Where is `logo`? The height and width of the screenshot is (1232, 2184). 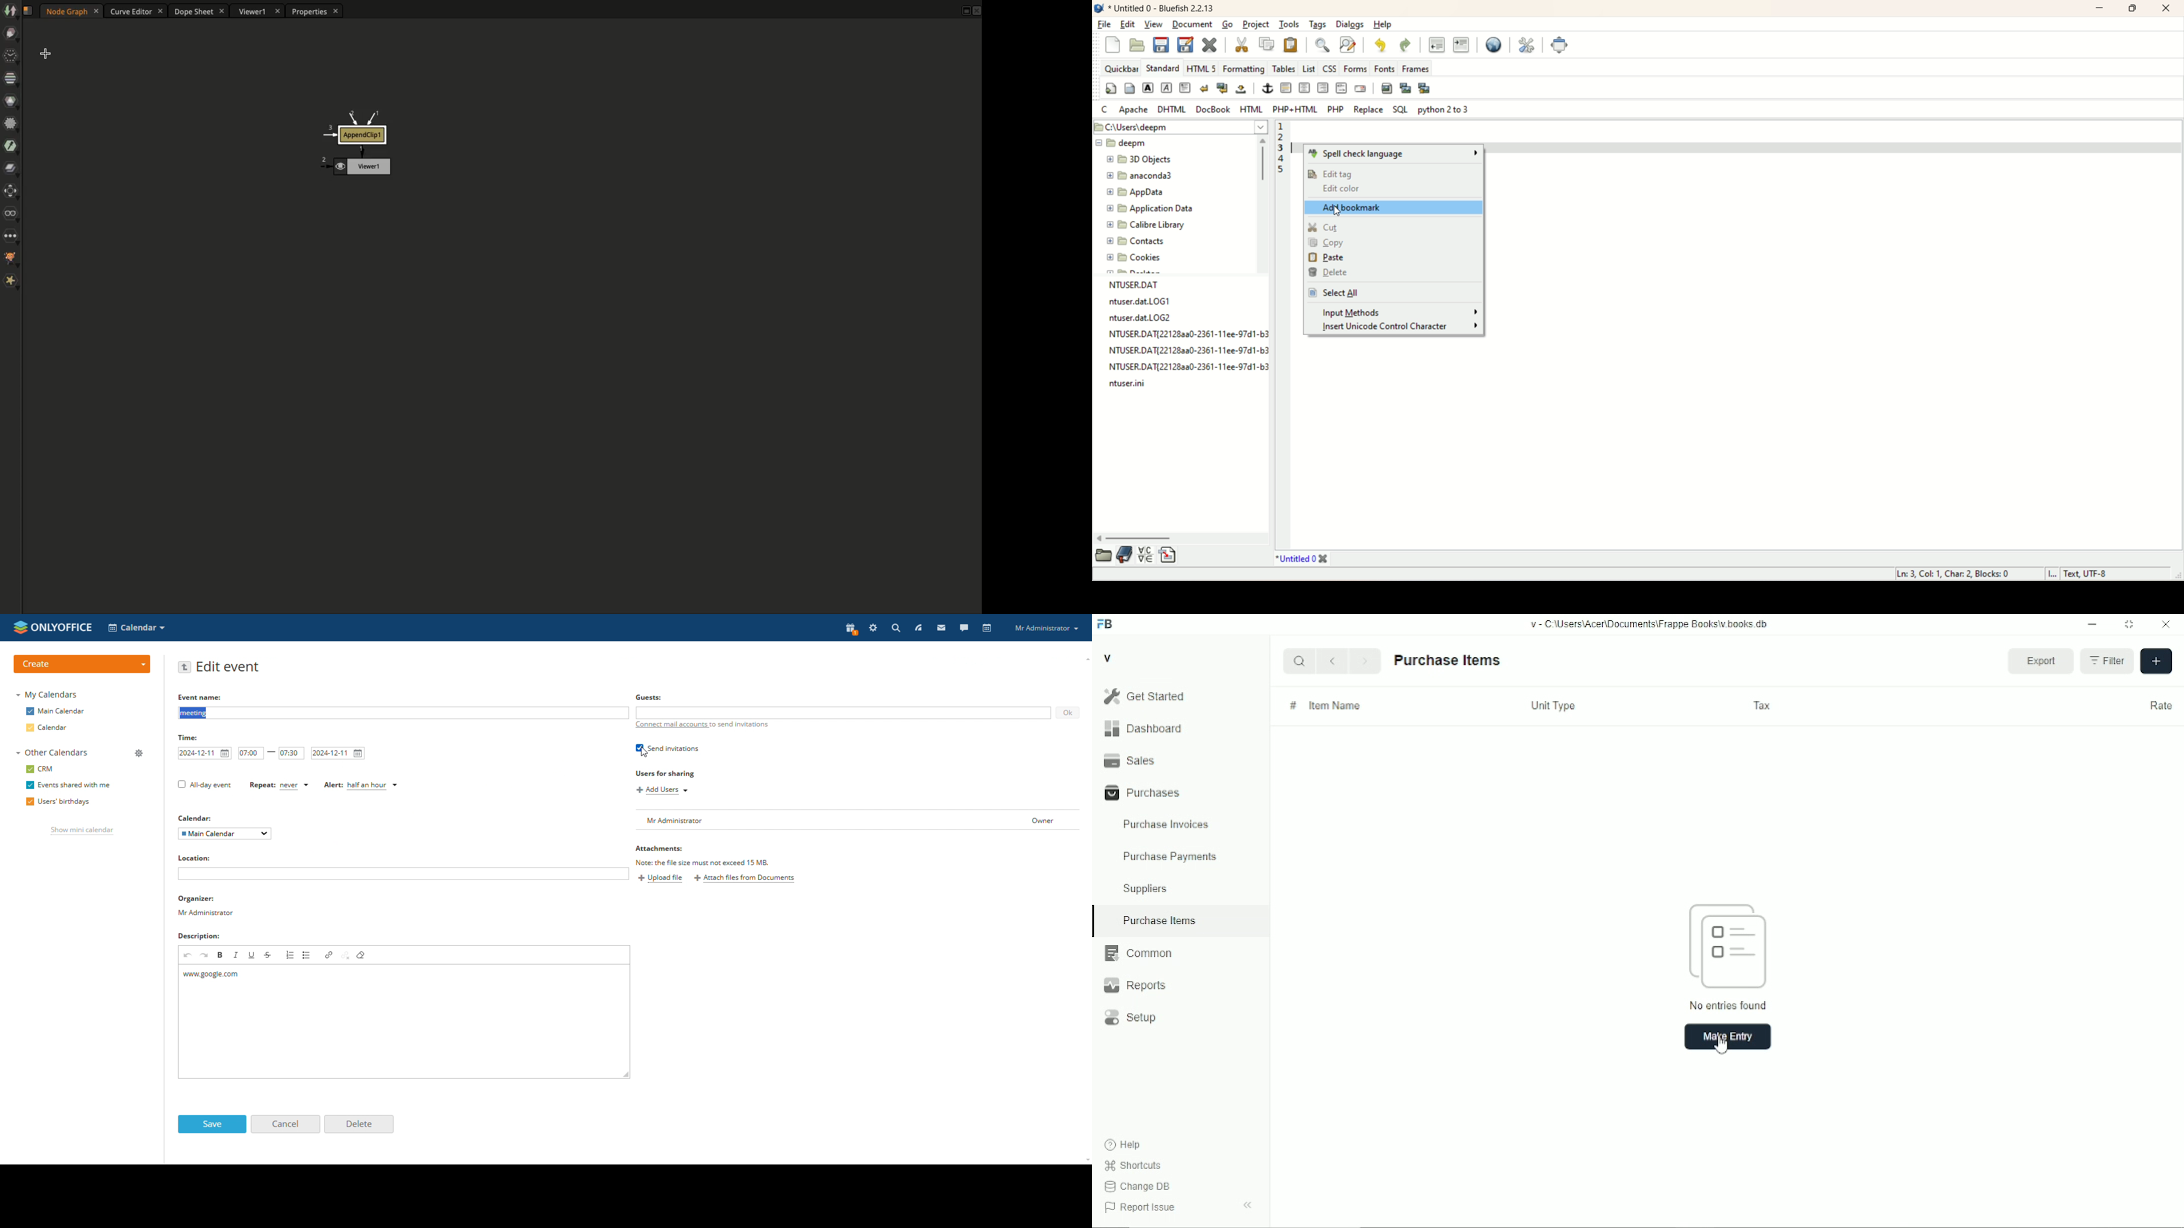 logo is located at coordinates (1099, 8).